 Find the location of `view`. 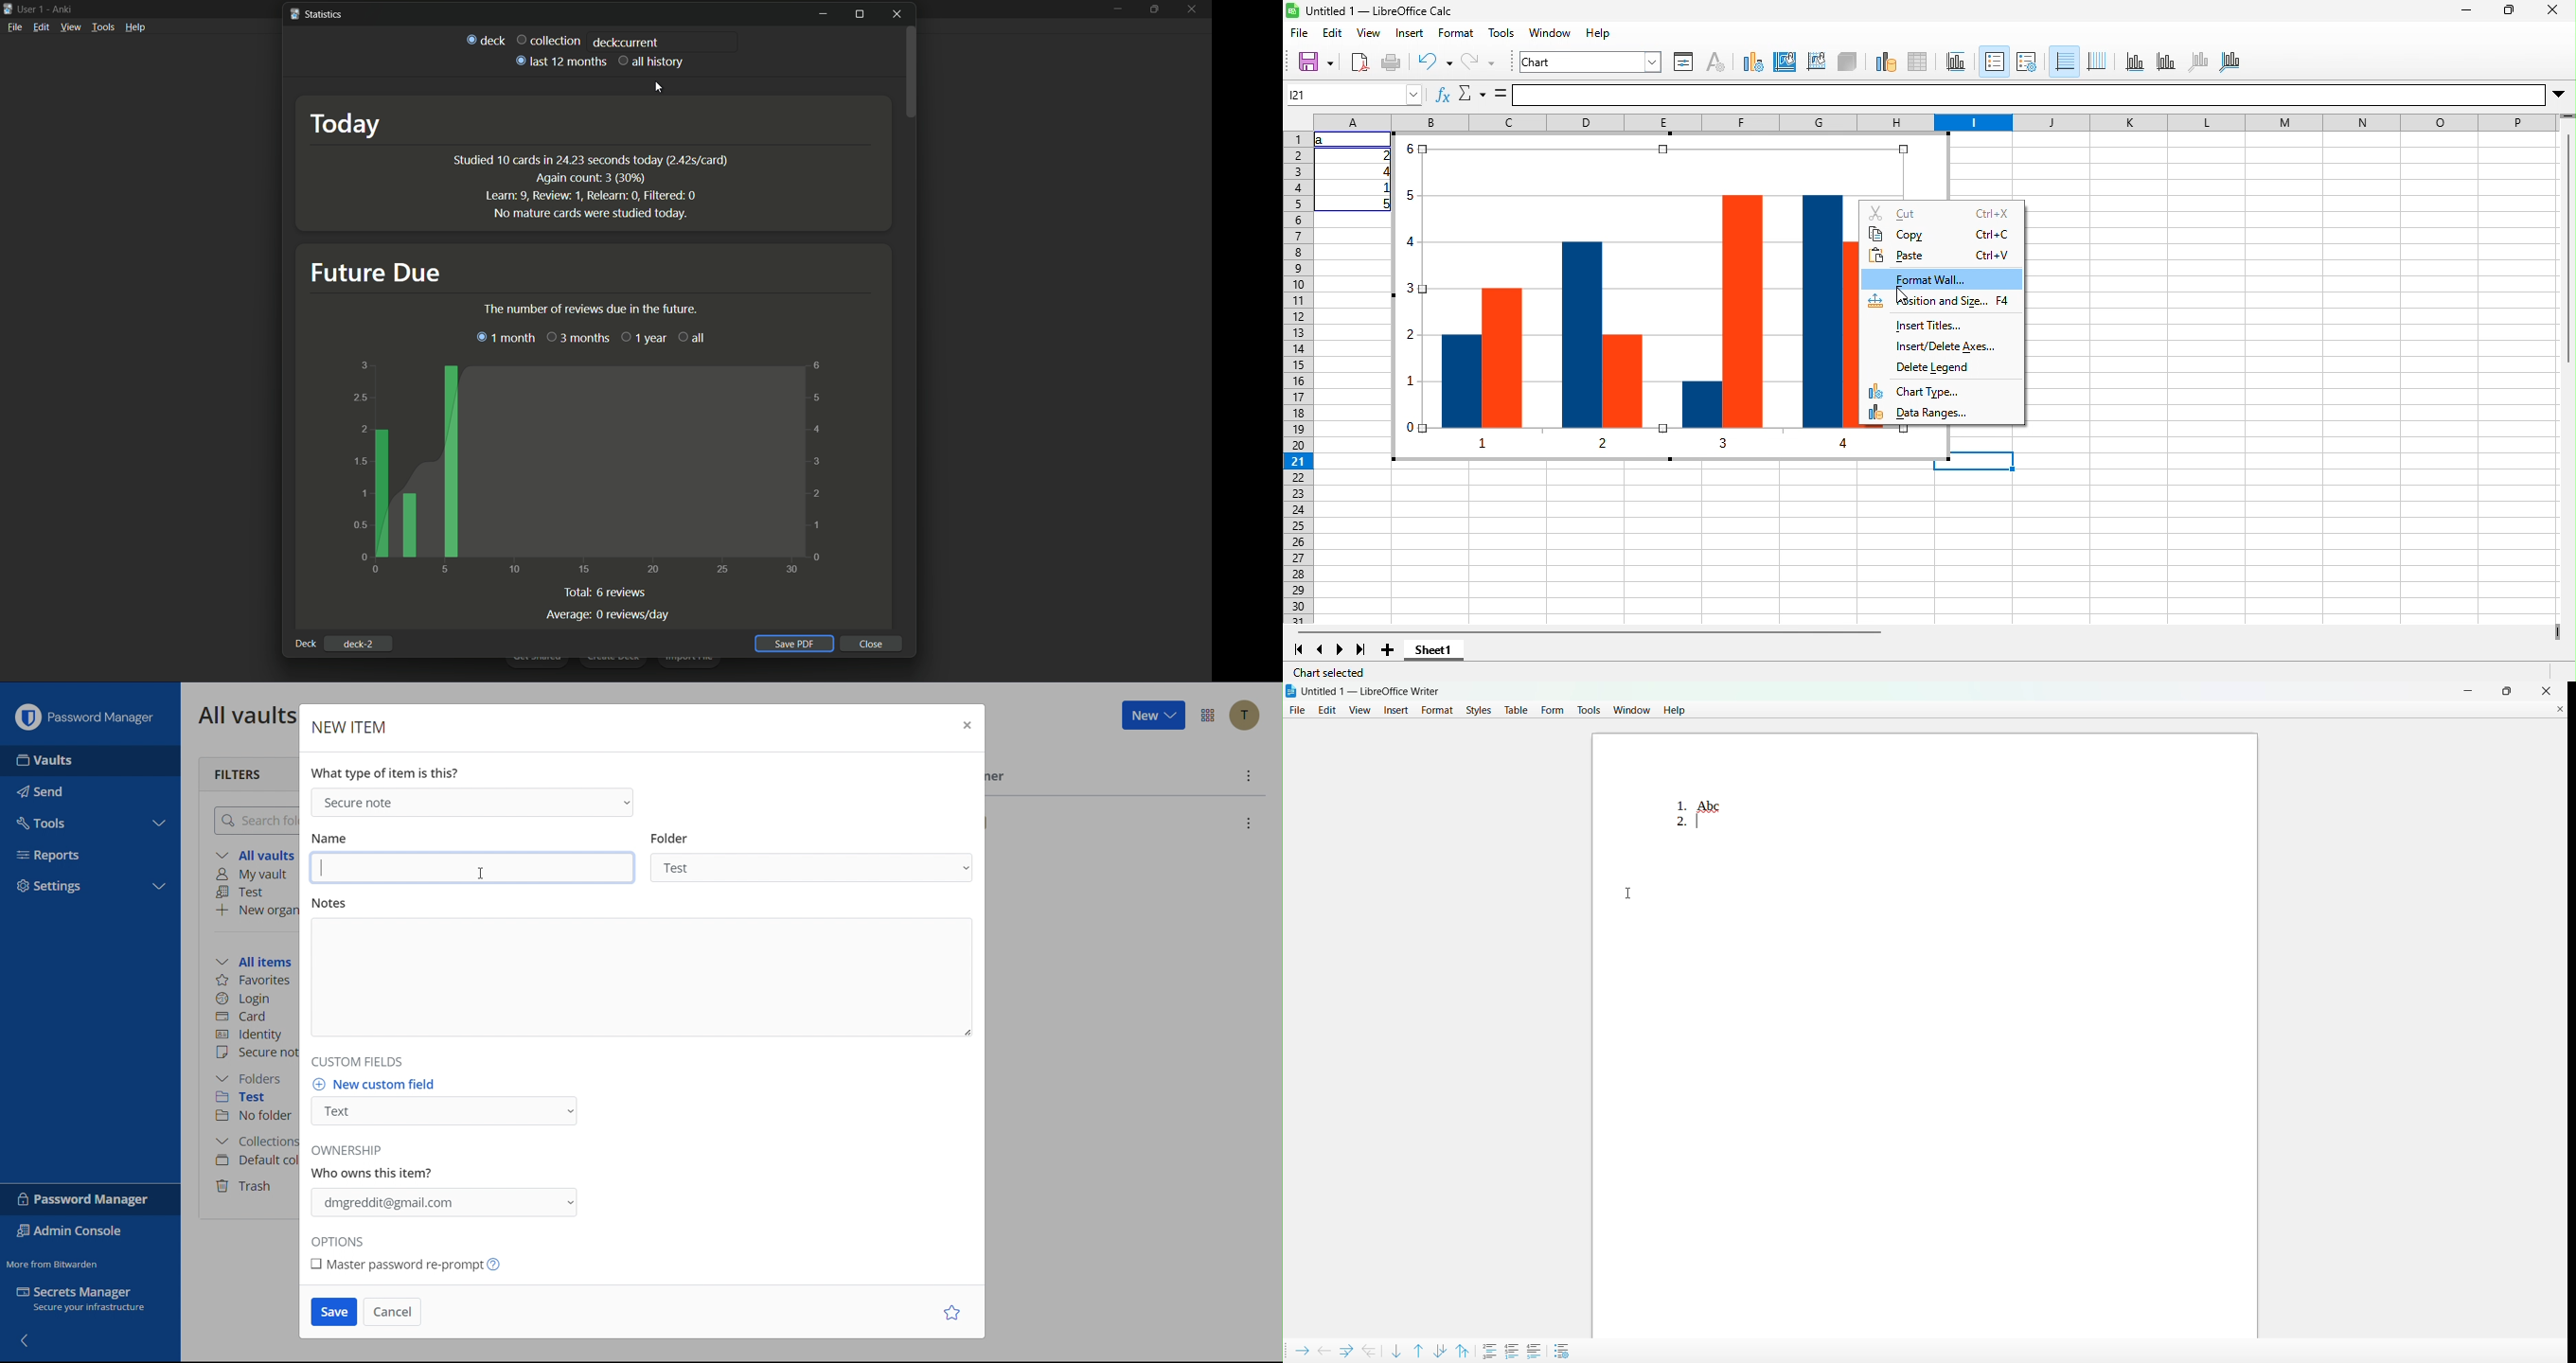

view is located at coordinates (1369, 32).